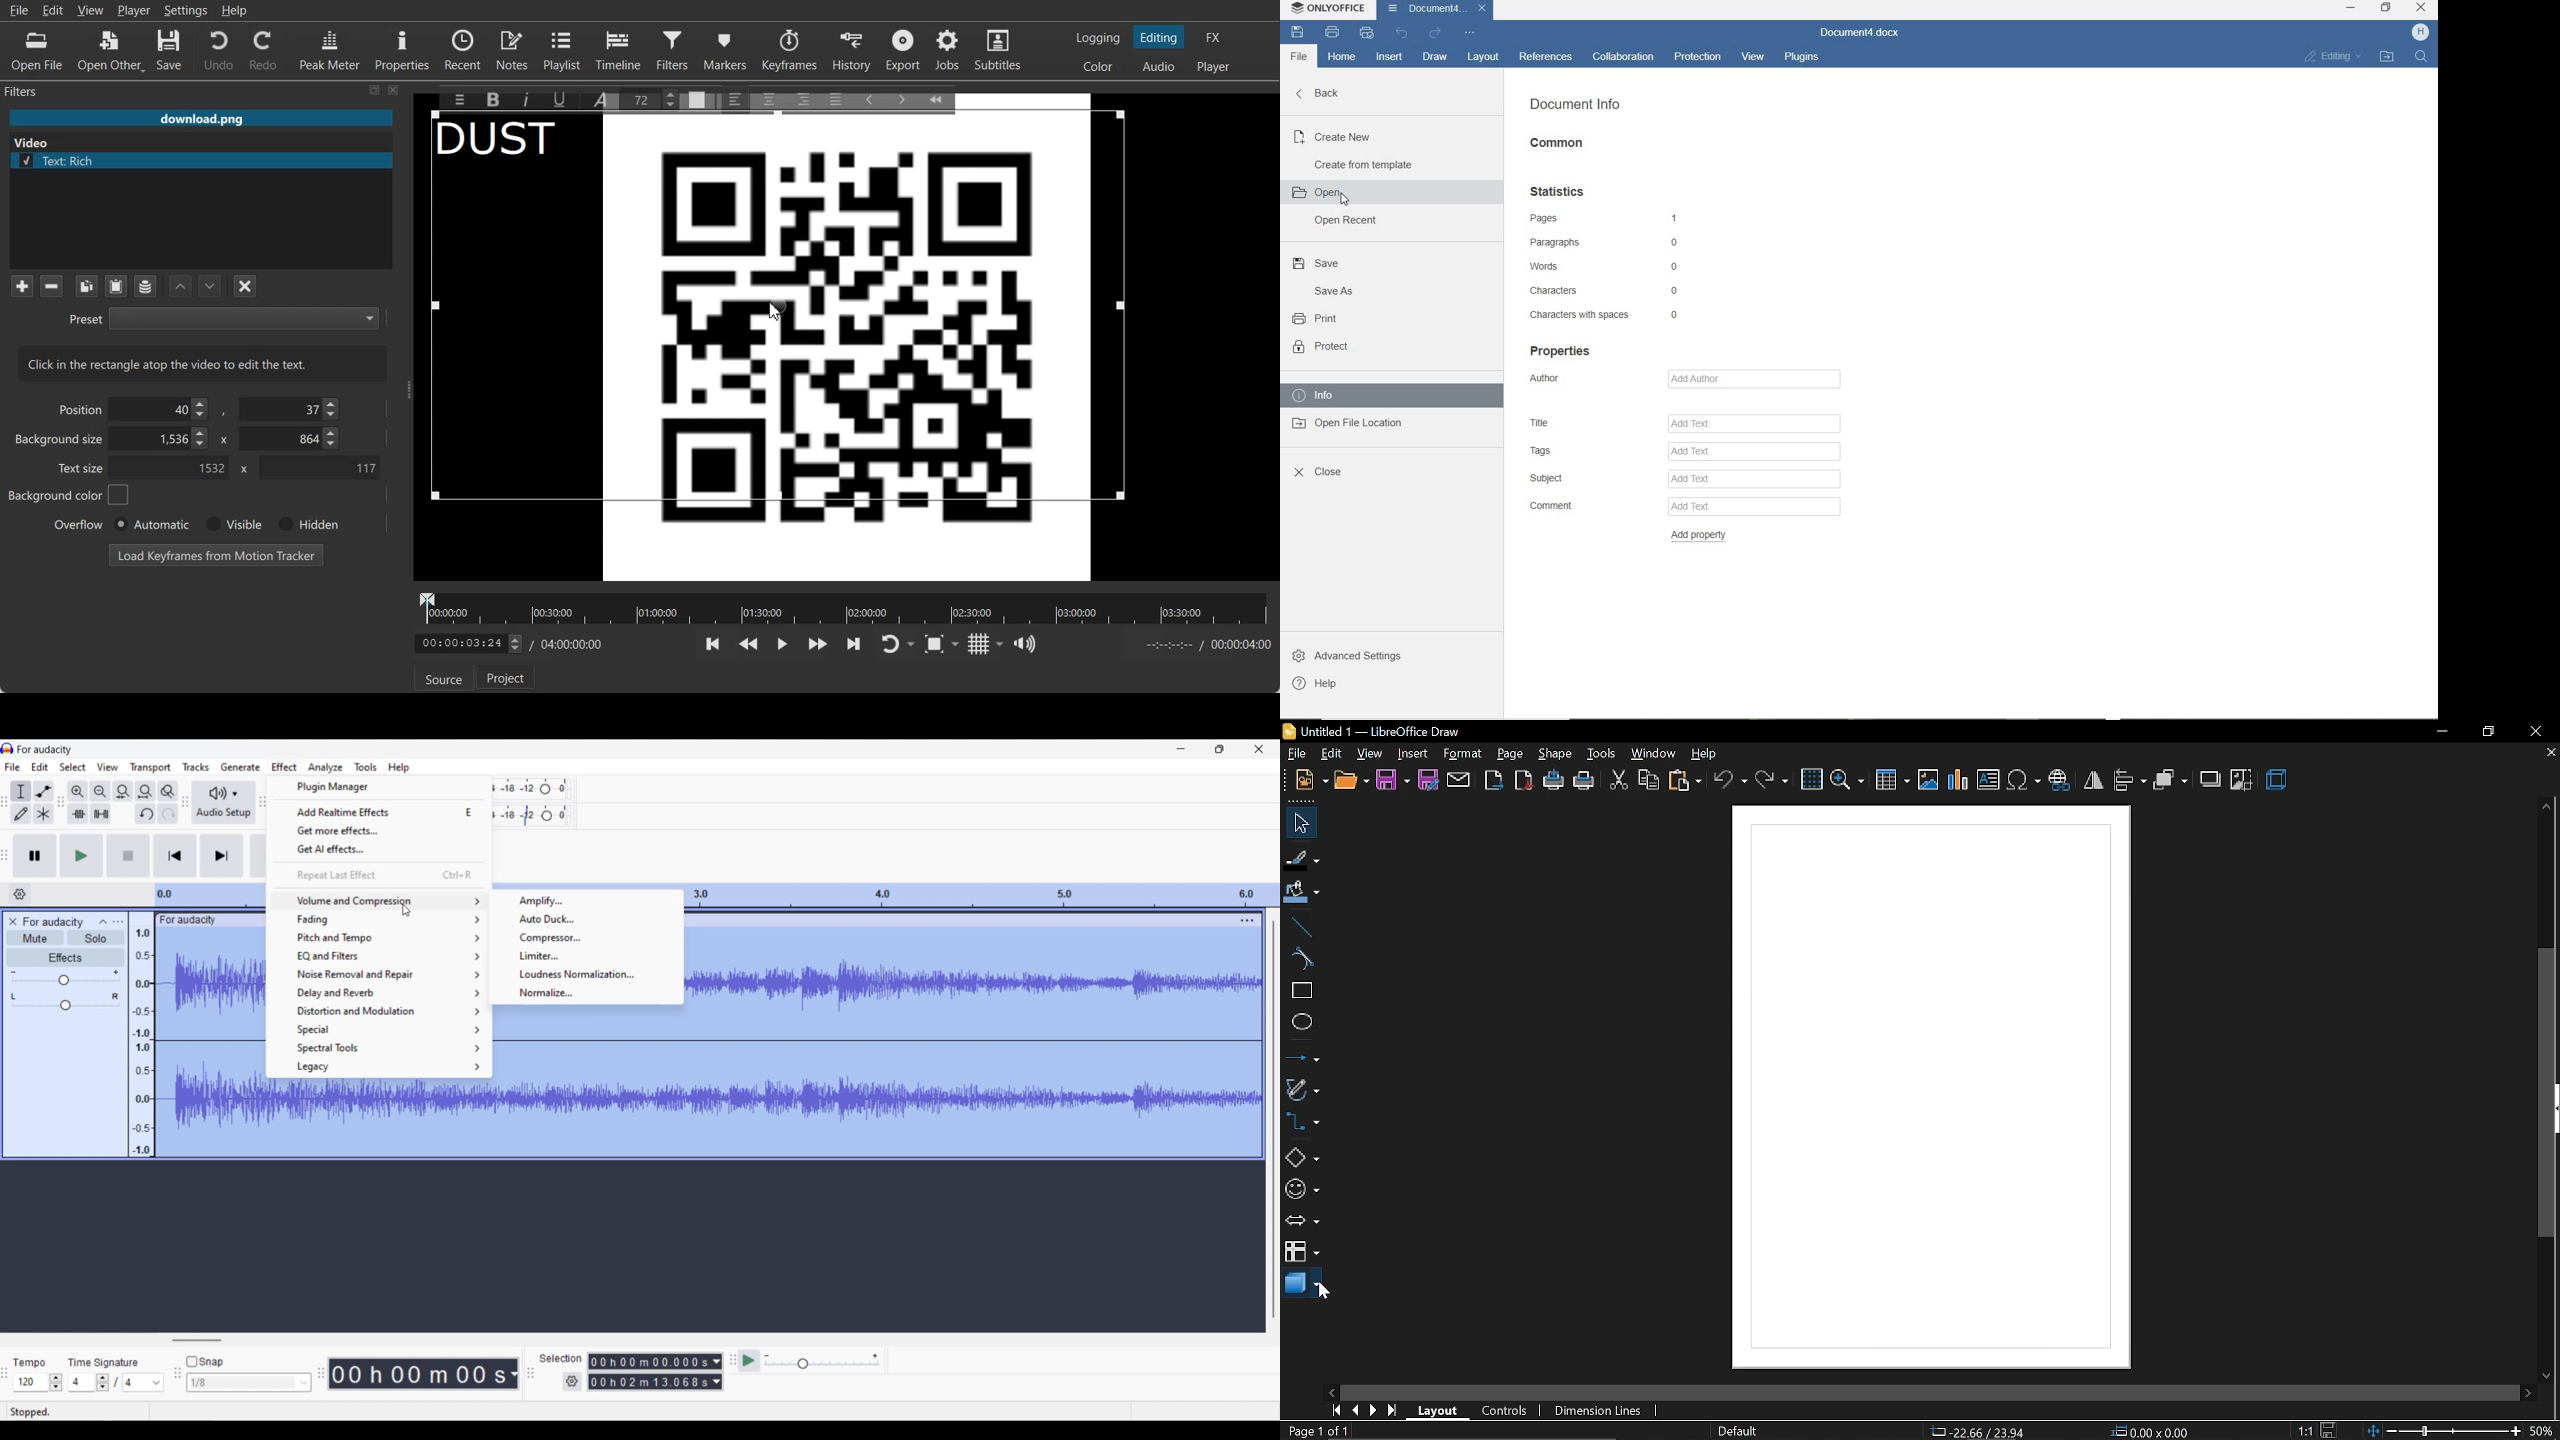 Image resolution: width=2576 pixels, height=1456 pixels. I want to click on Vertical scrollbar, so click(2550, 1094).